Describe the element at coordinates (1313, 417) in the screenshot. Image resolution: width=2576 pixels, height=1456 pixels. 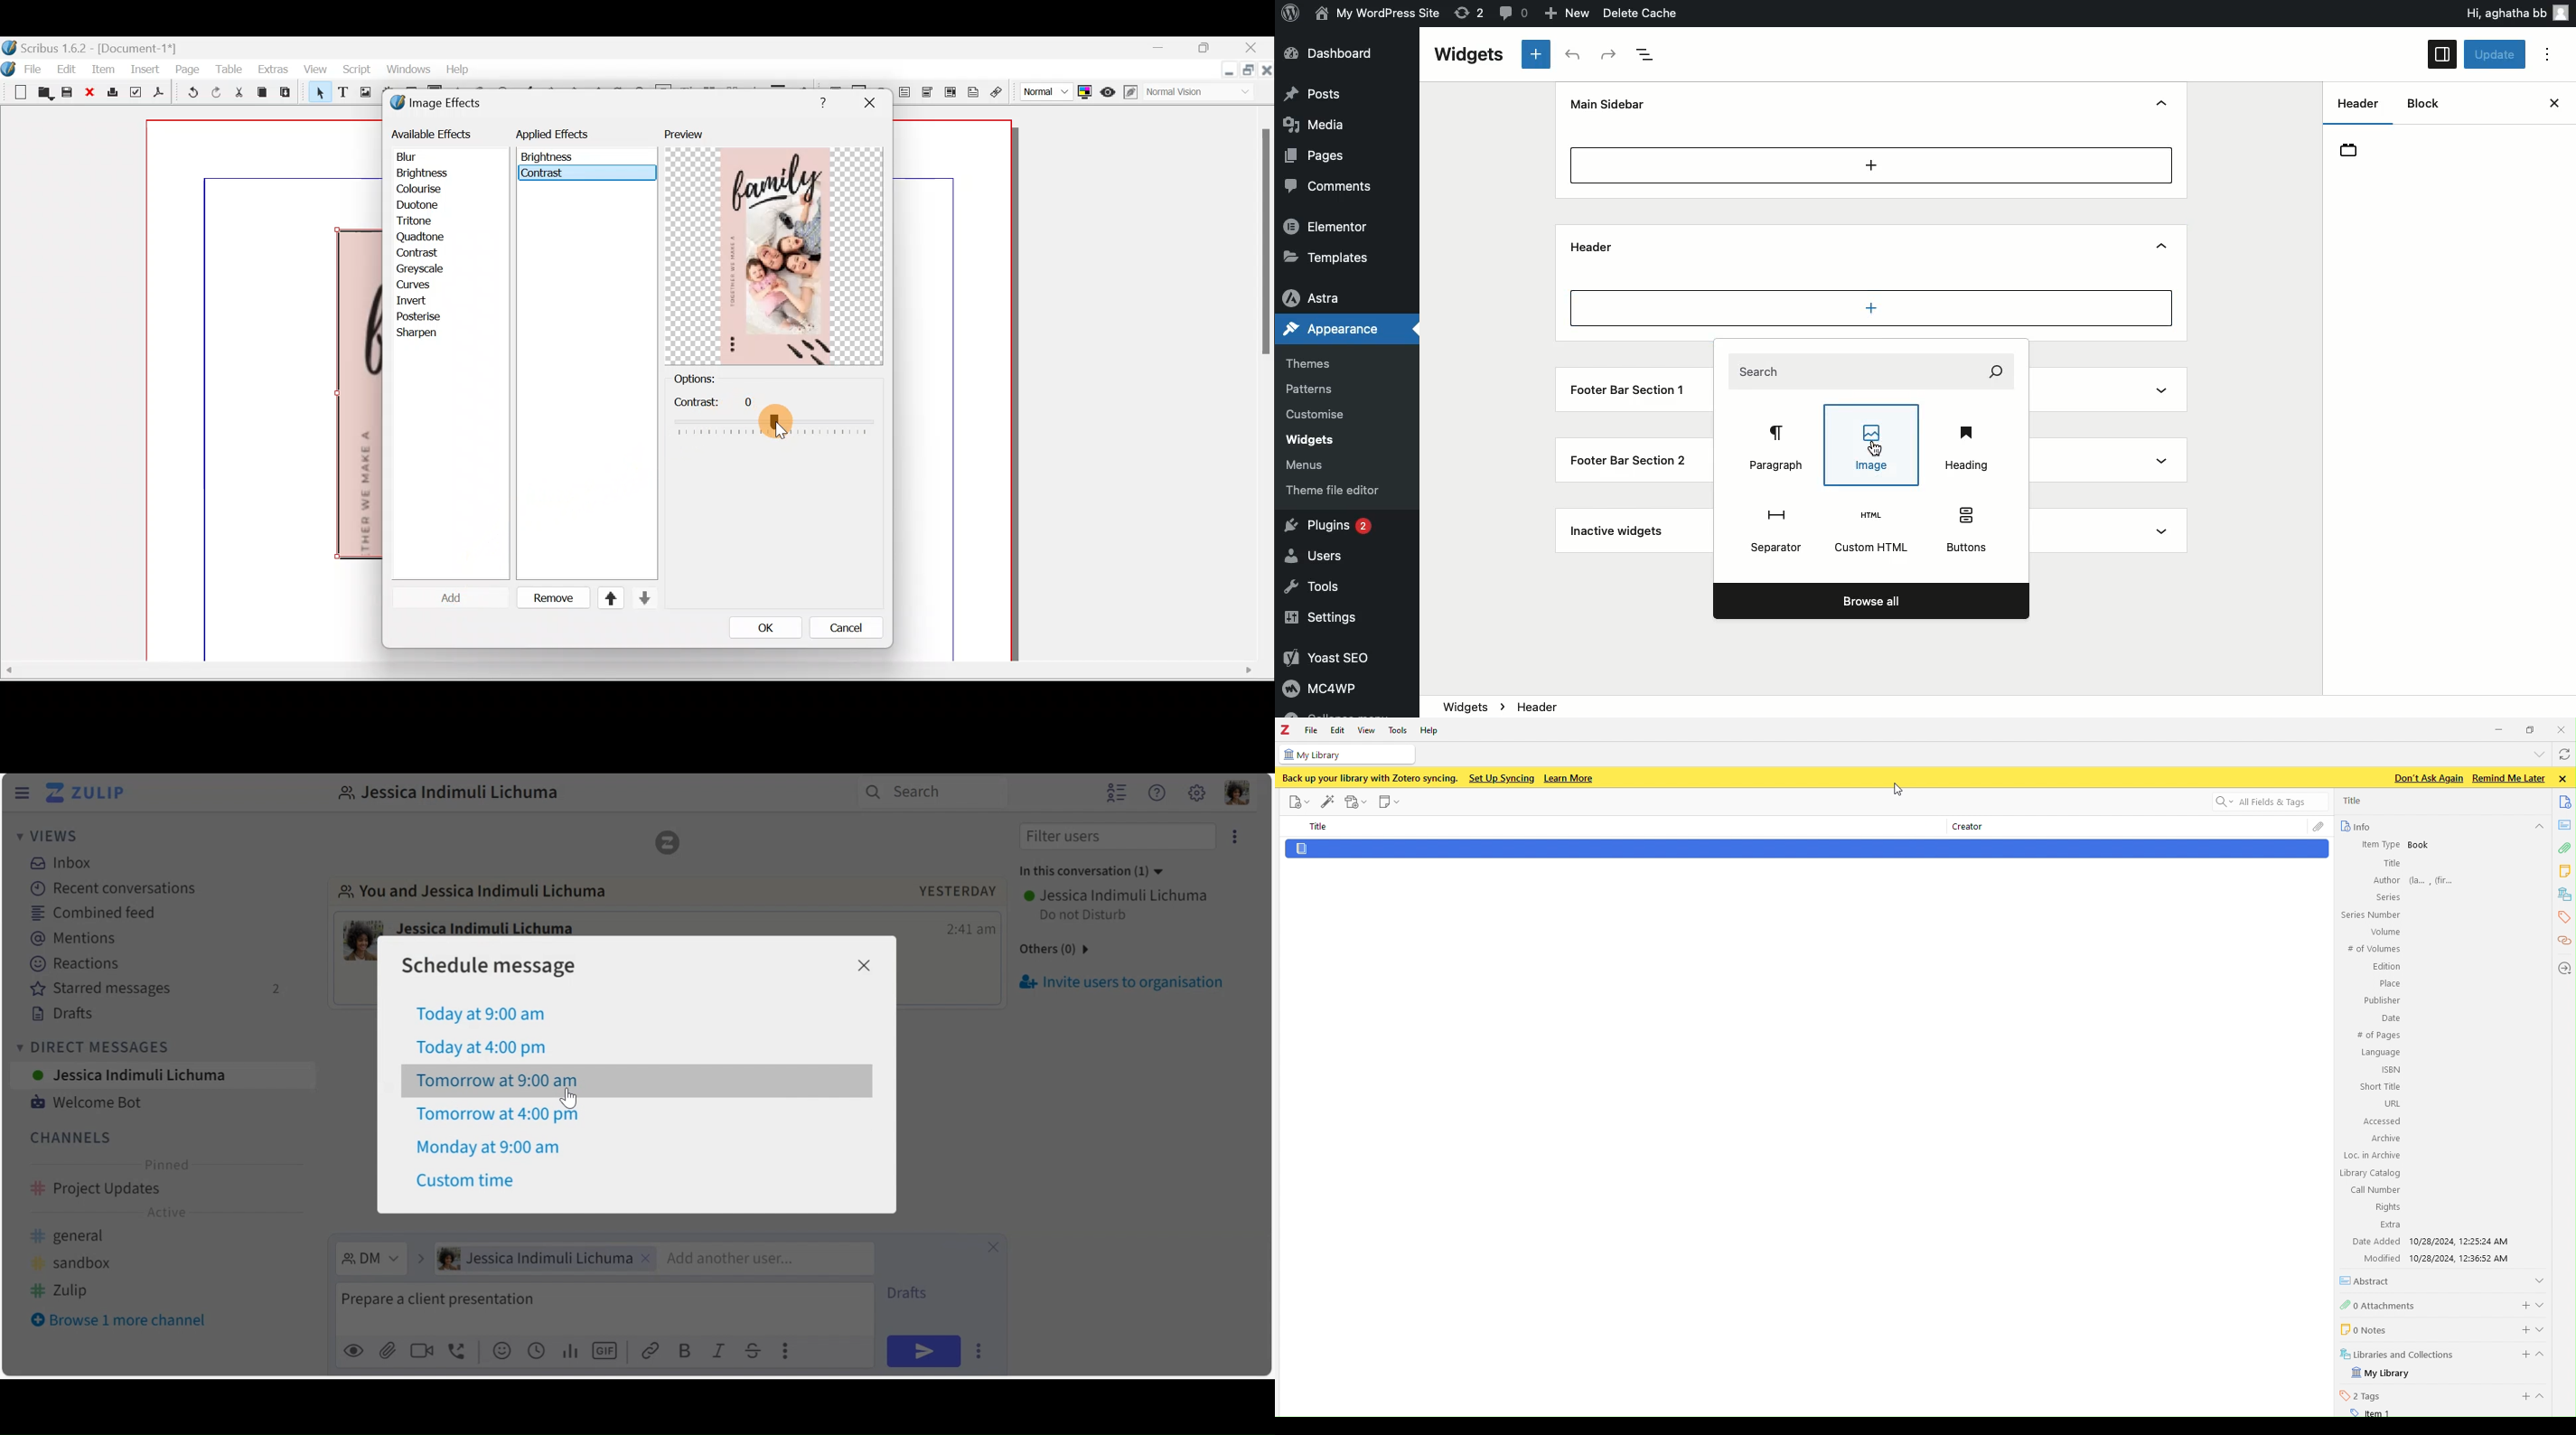
I see `Customise` at that location.